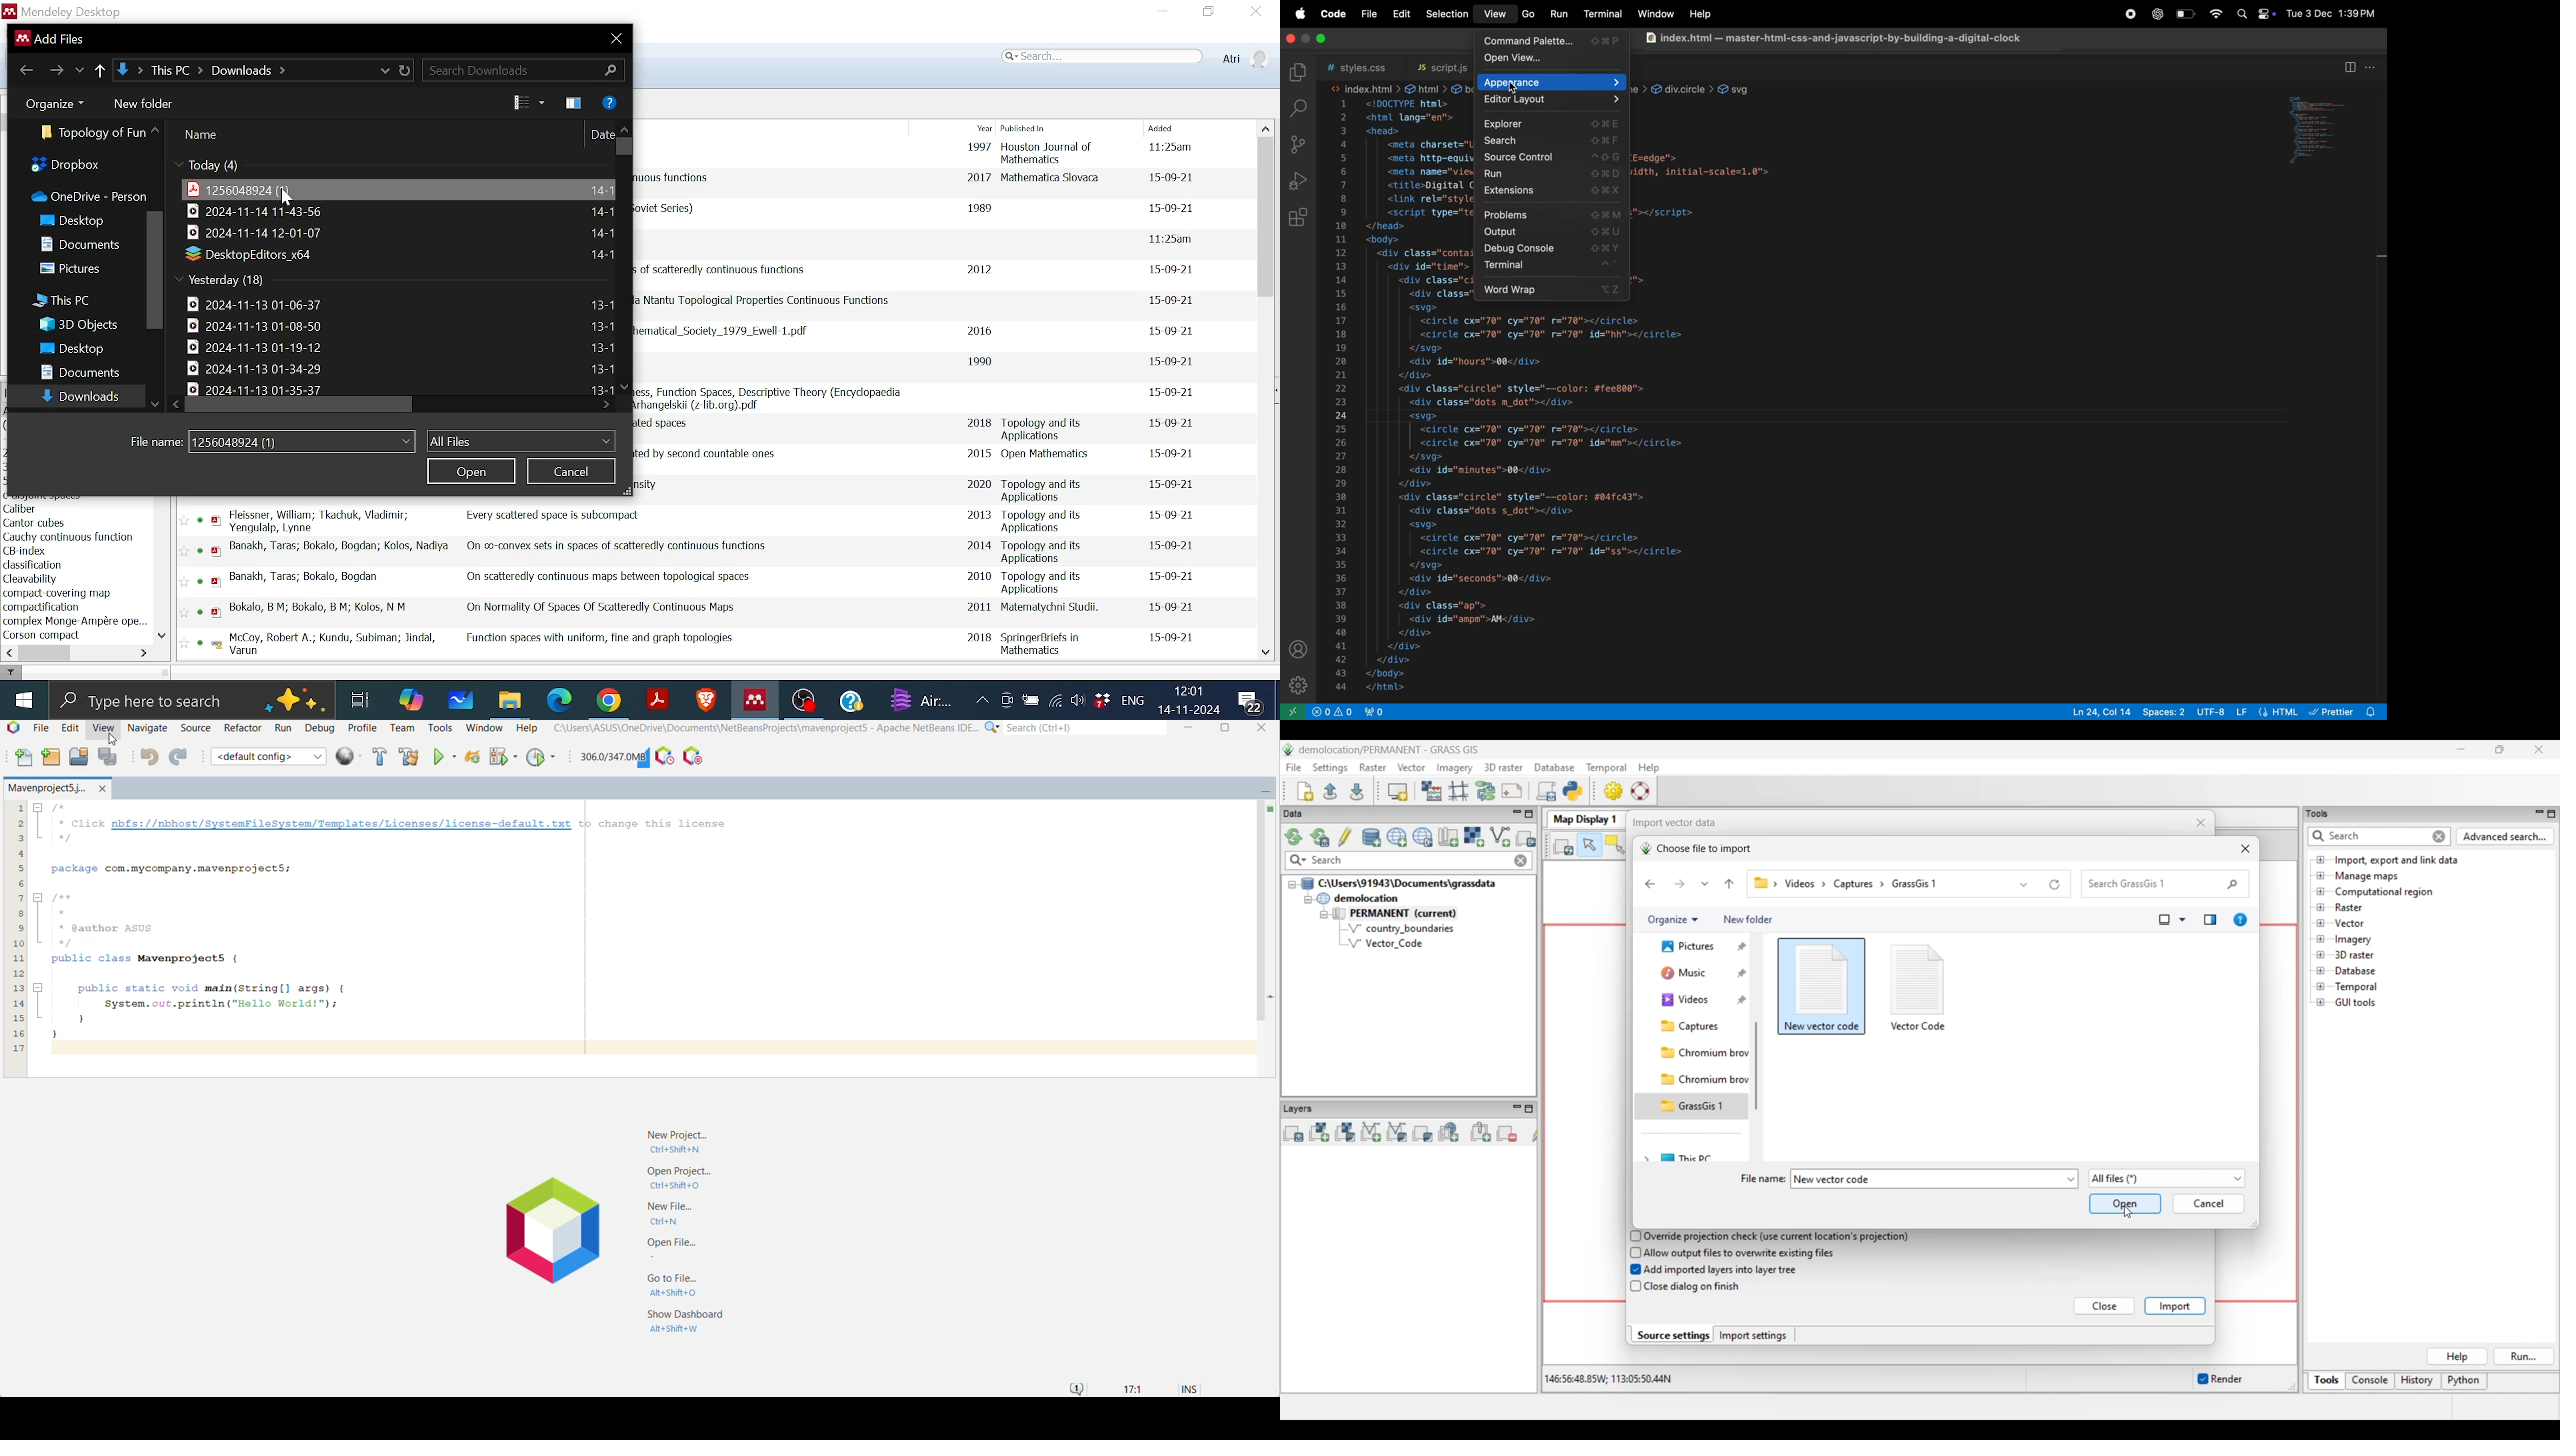 The width and height of the screenshot is (2576, 1456). What do you see at coordinates (626, 386) in the screenshot?
I see `Move down in all files` at bounding box center [626, 386].